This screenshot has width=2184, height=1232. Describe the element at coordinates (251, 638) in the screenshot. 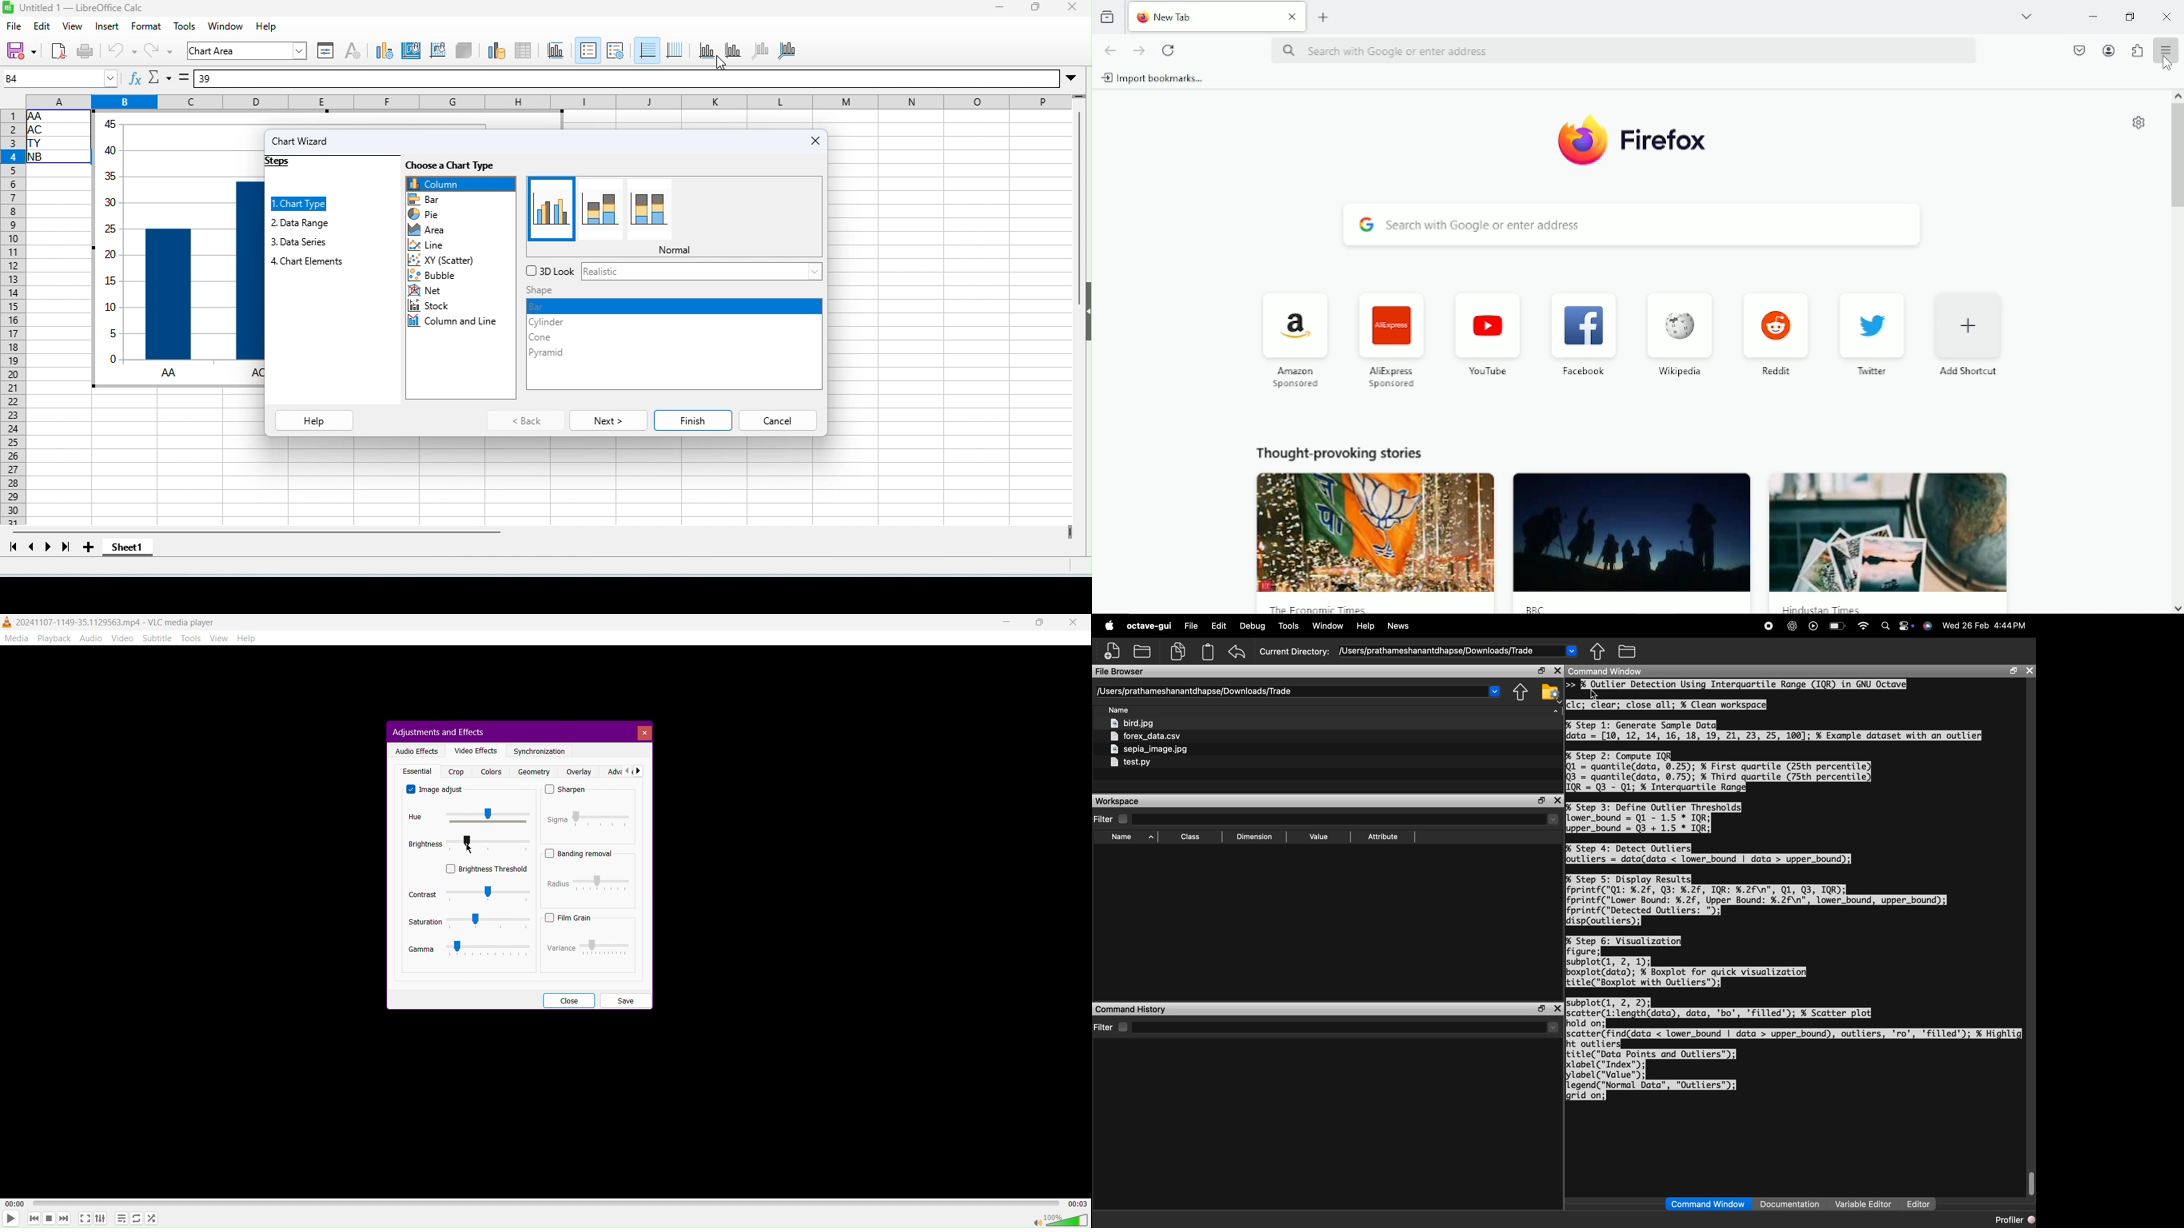

I see `Help` at that location.